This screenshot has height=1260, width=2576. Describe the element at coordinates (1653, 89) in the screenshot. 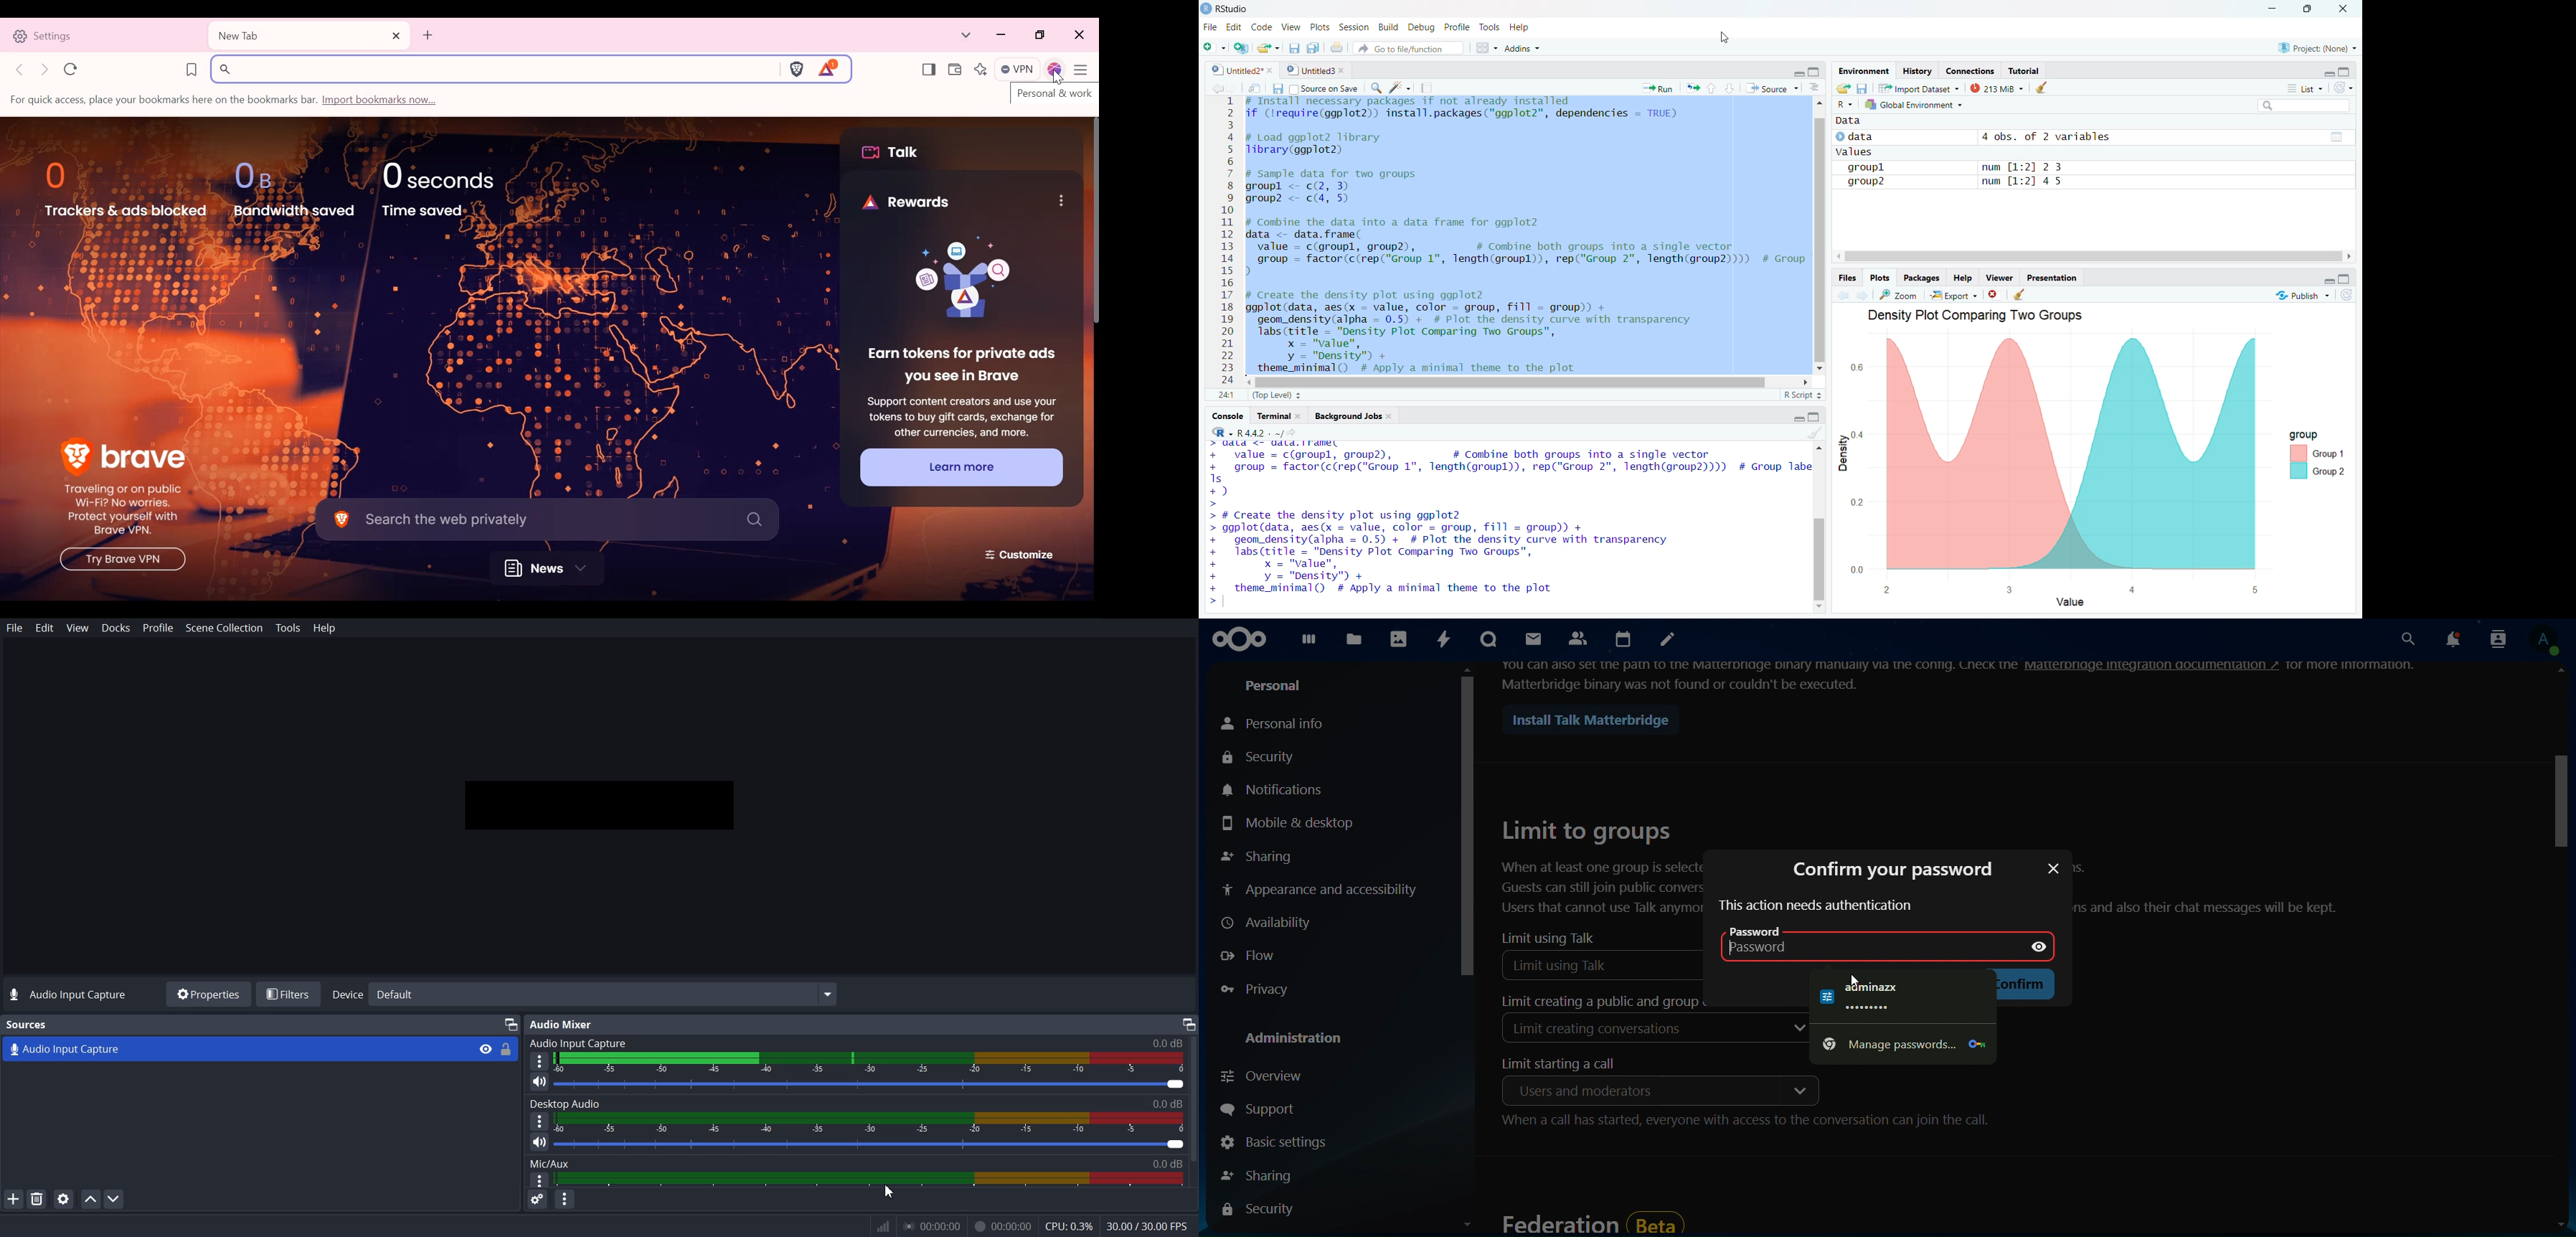

I see `run` at that location.